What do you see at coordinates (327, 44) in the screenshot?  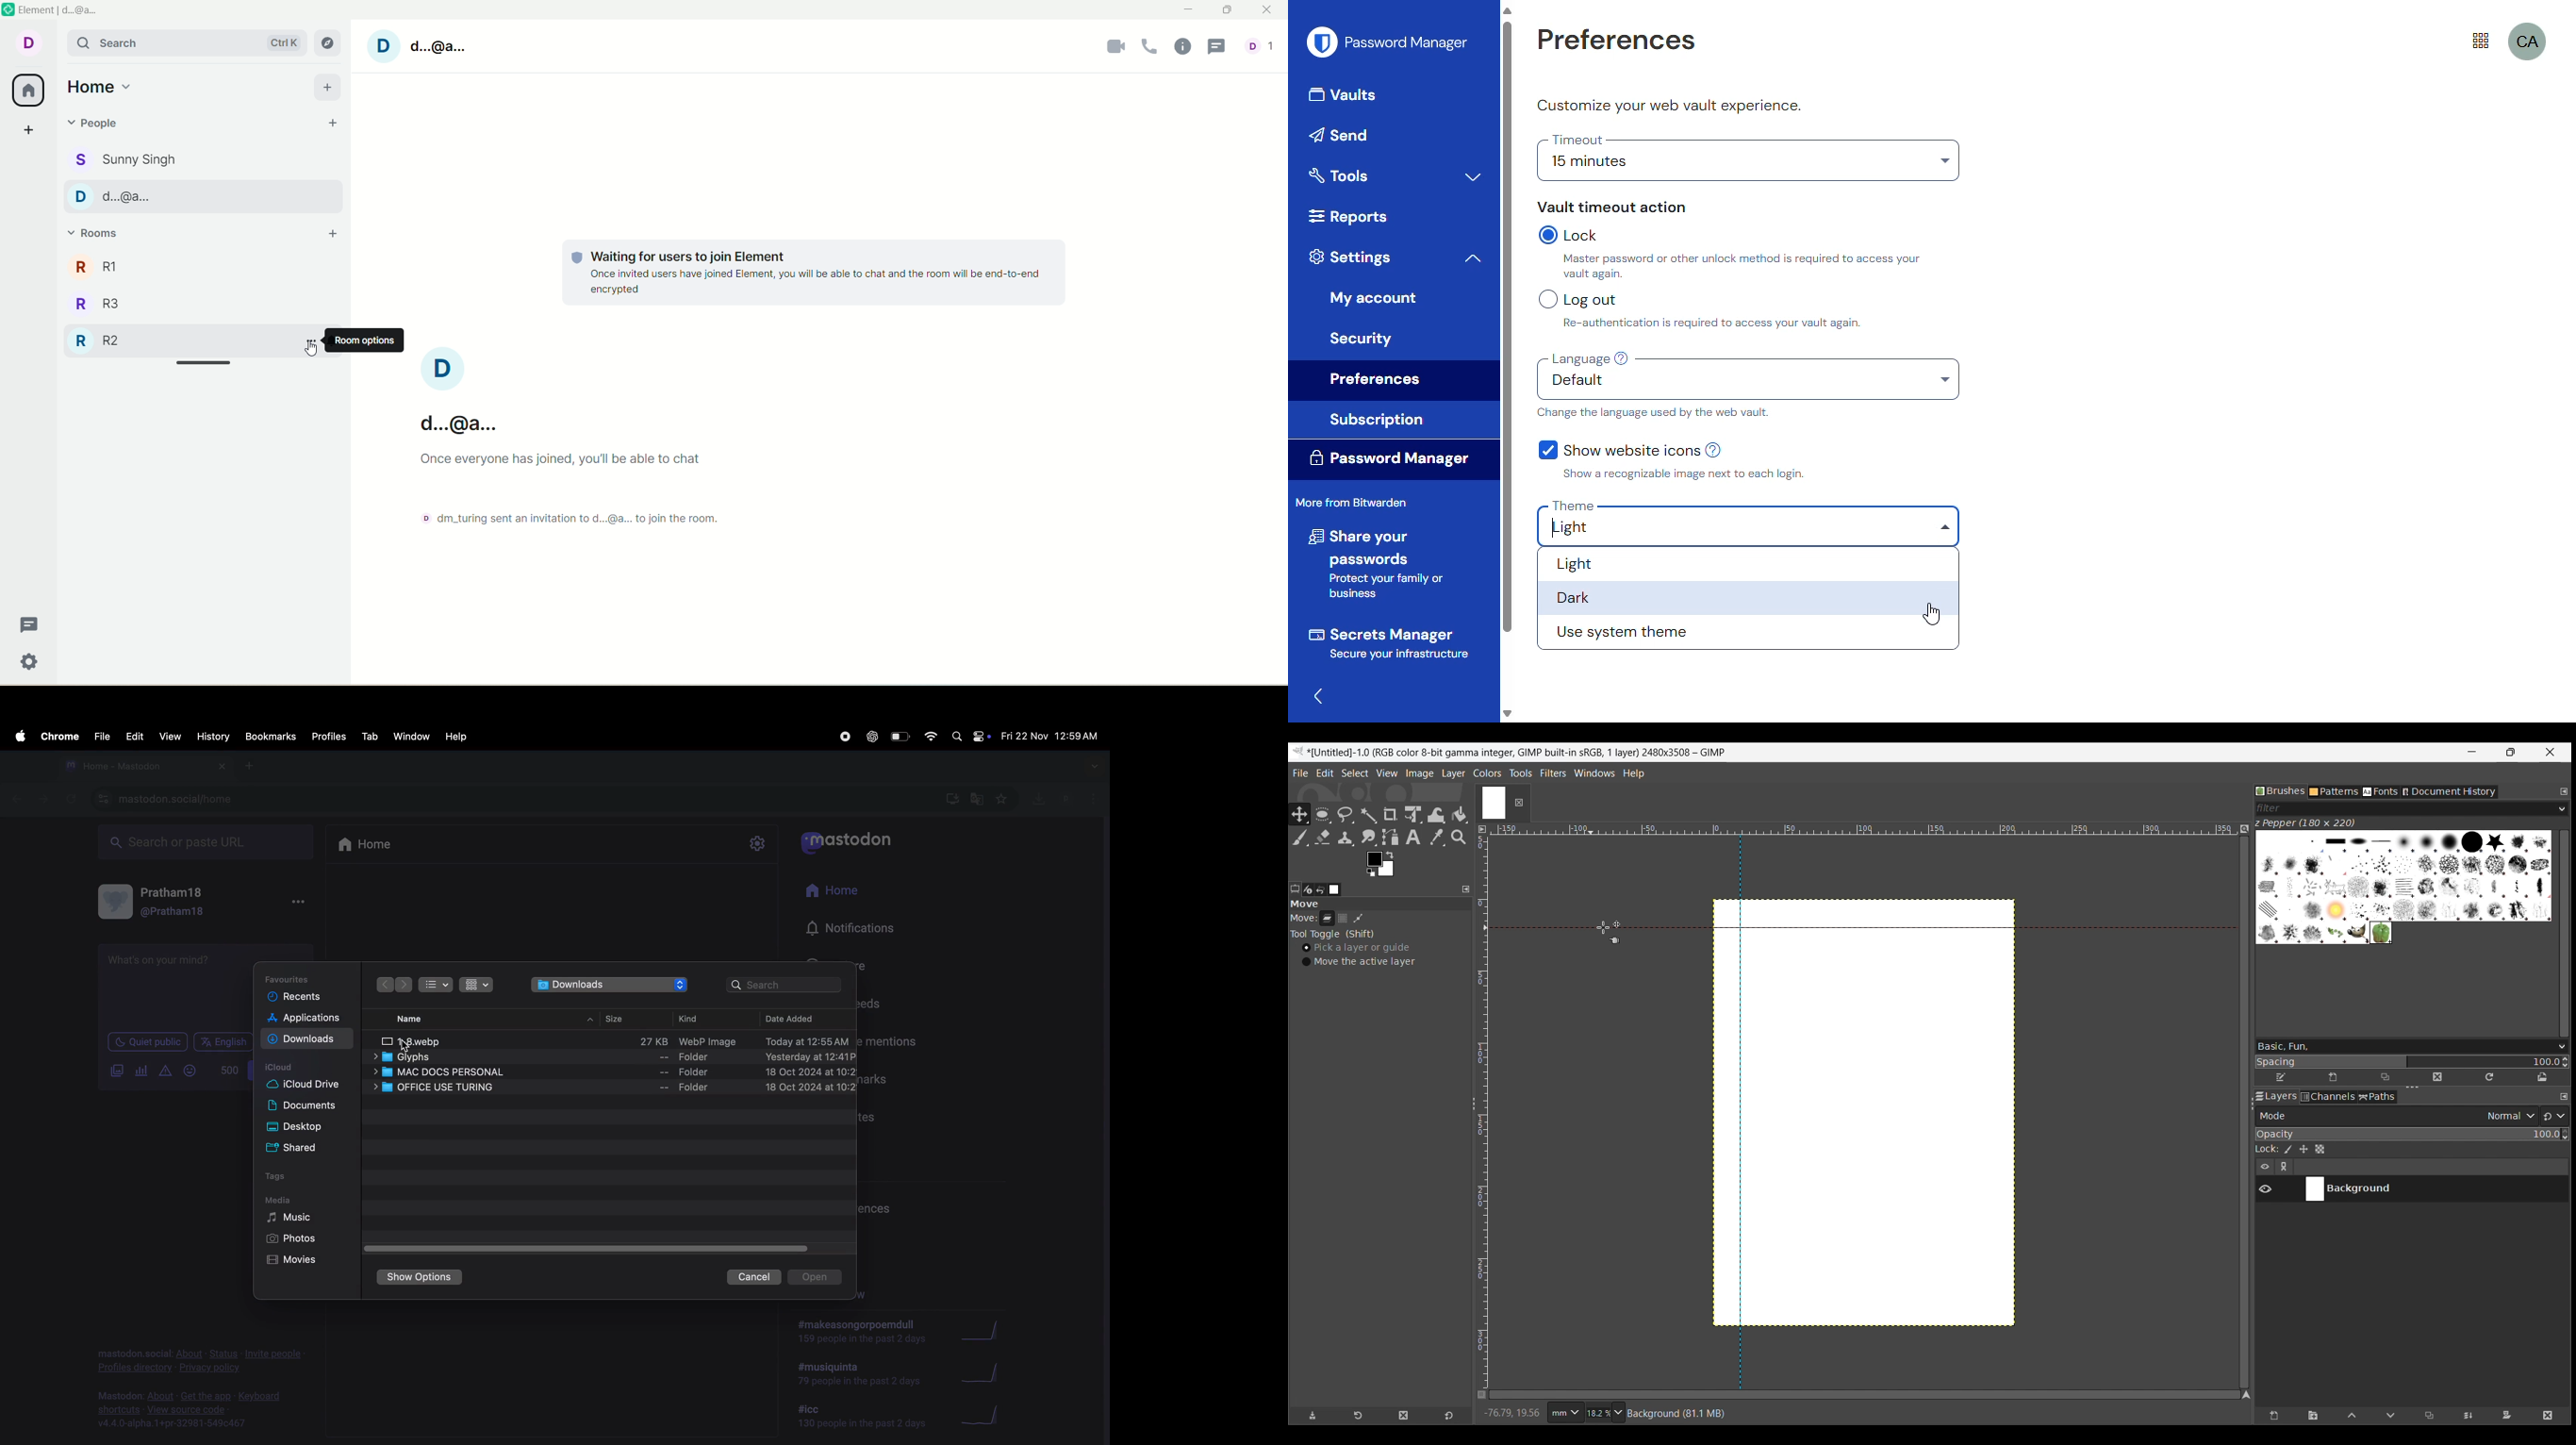 I see `explore rooms` at bounding box center [327, 44].